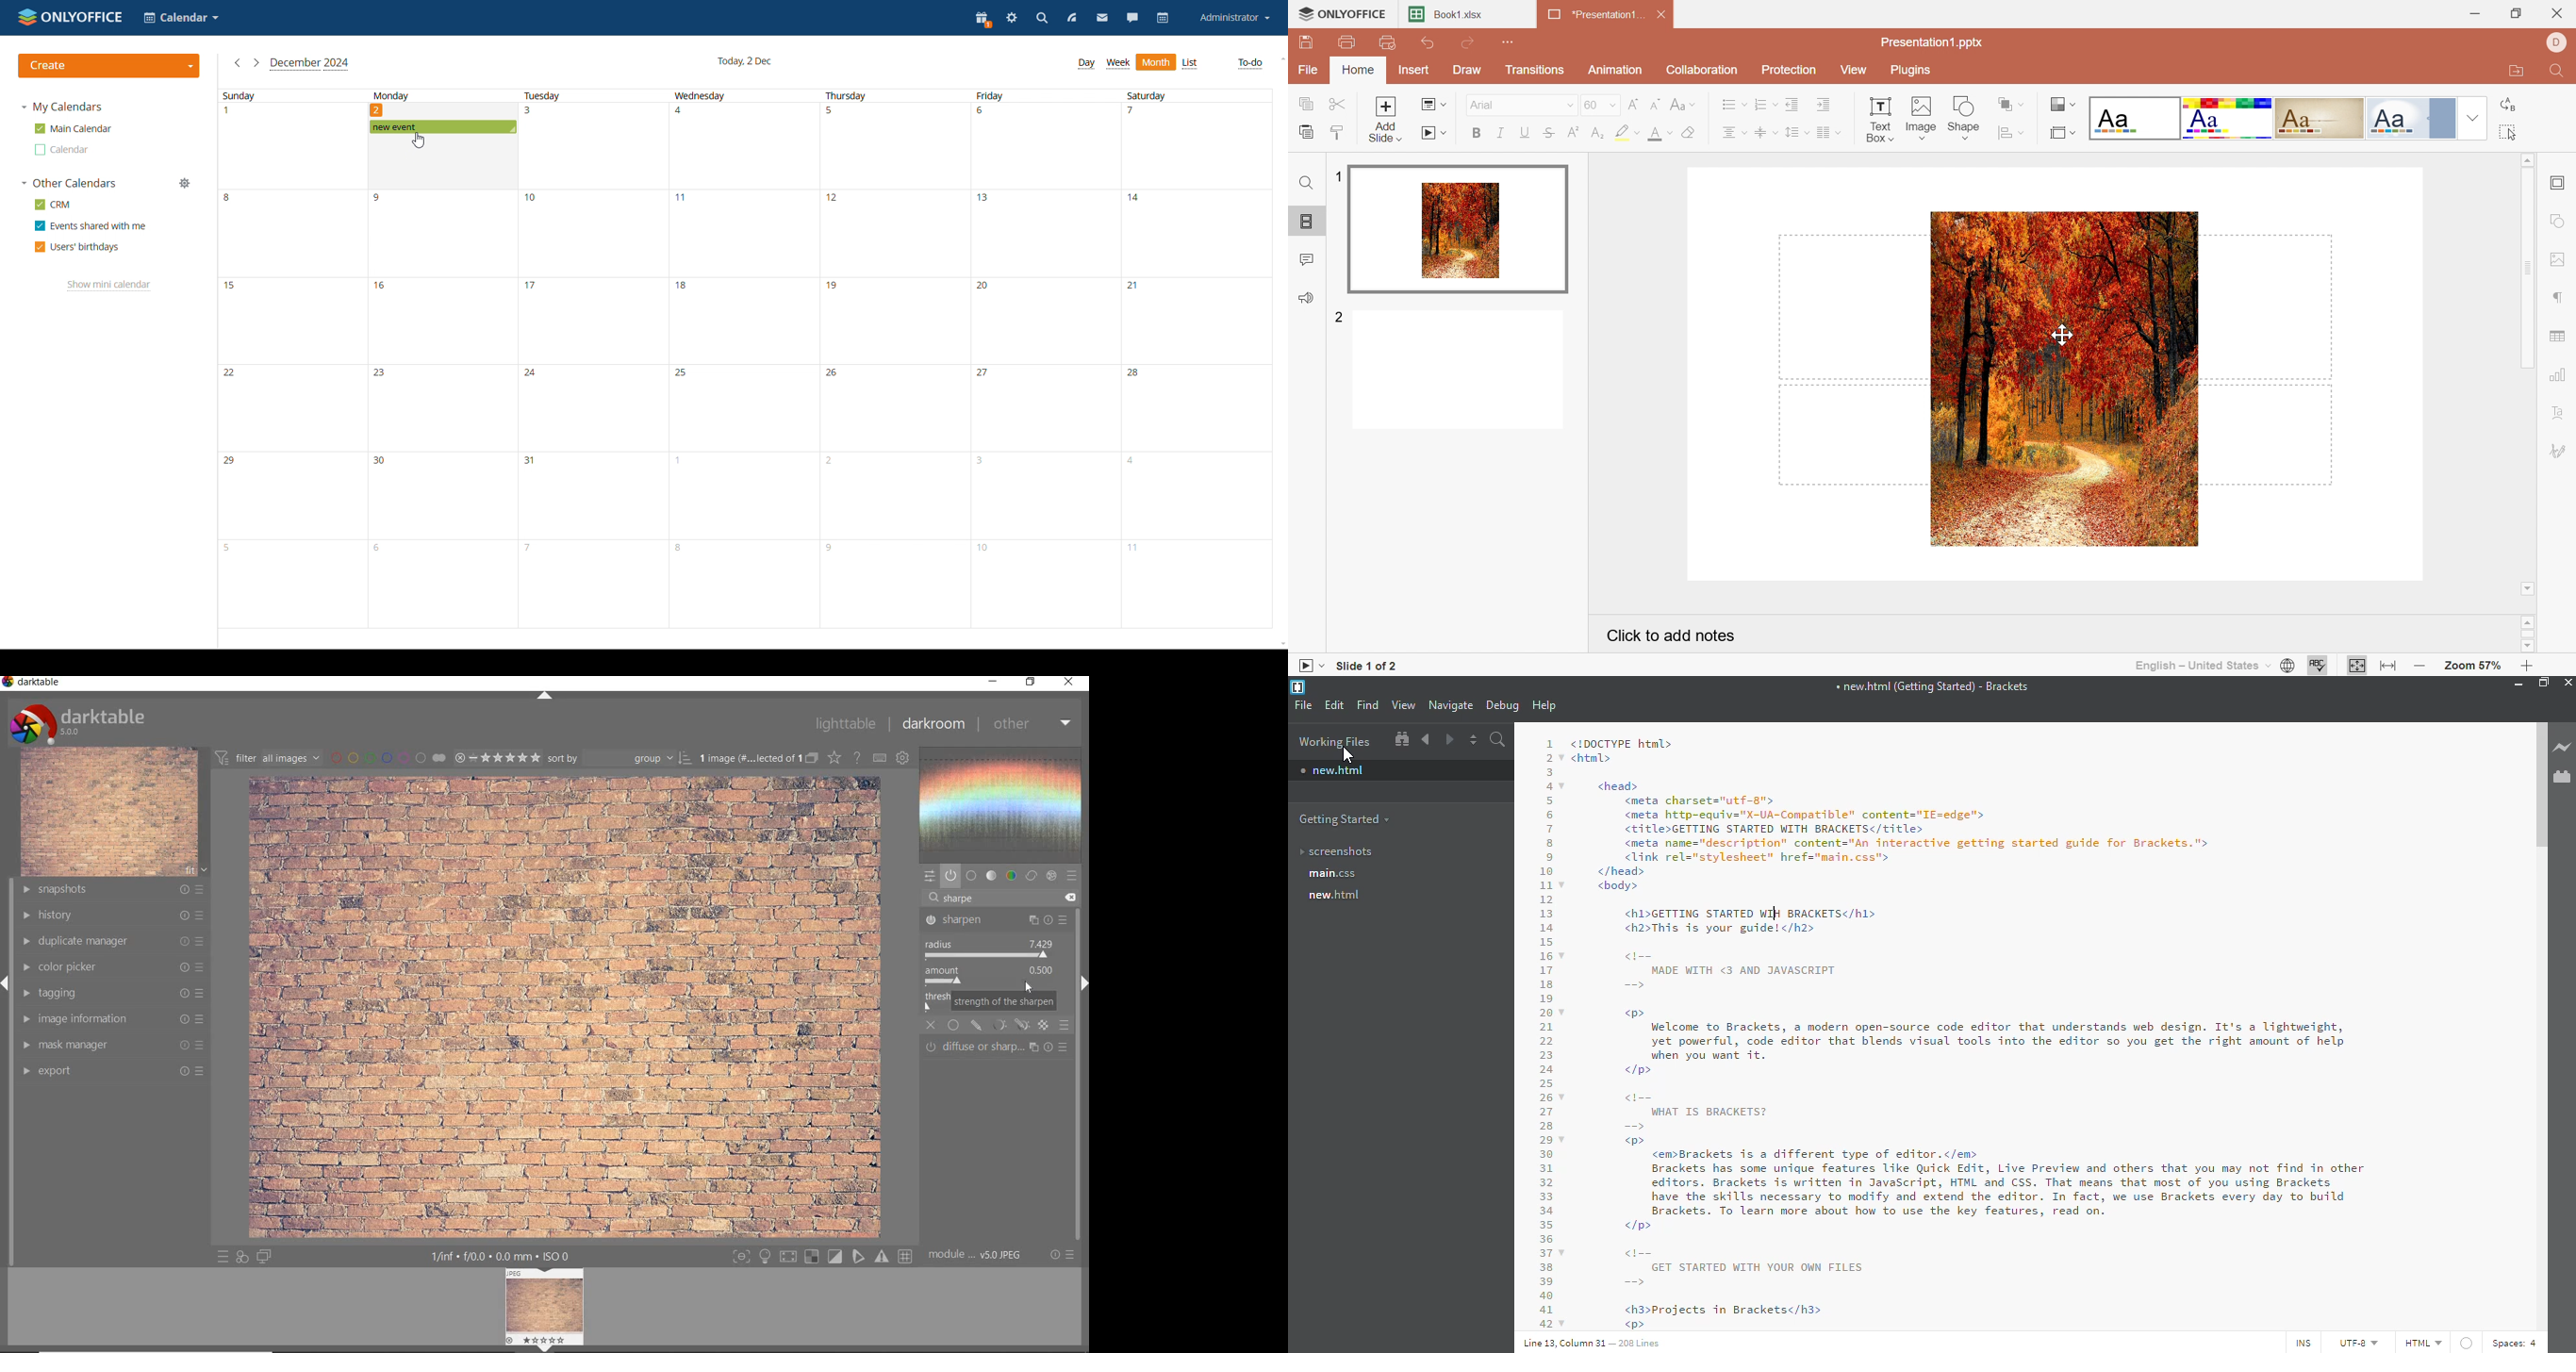 The width and height of the screenshot is (2576, 1372). What do you see at coordinates (1003, 1002) in the screenshot?
I see `STRENGTH OF THE SHARPEN` at bounding box center [1003, 1002].